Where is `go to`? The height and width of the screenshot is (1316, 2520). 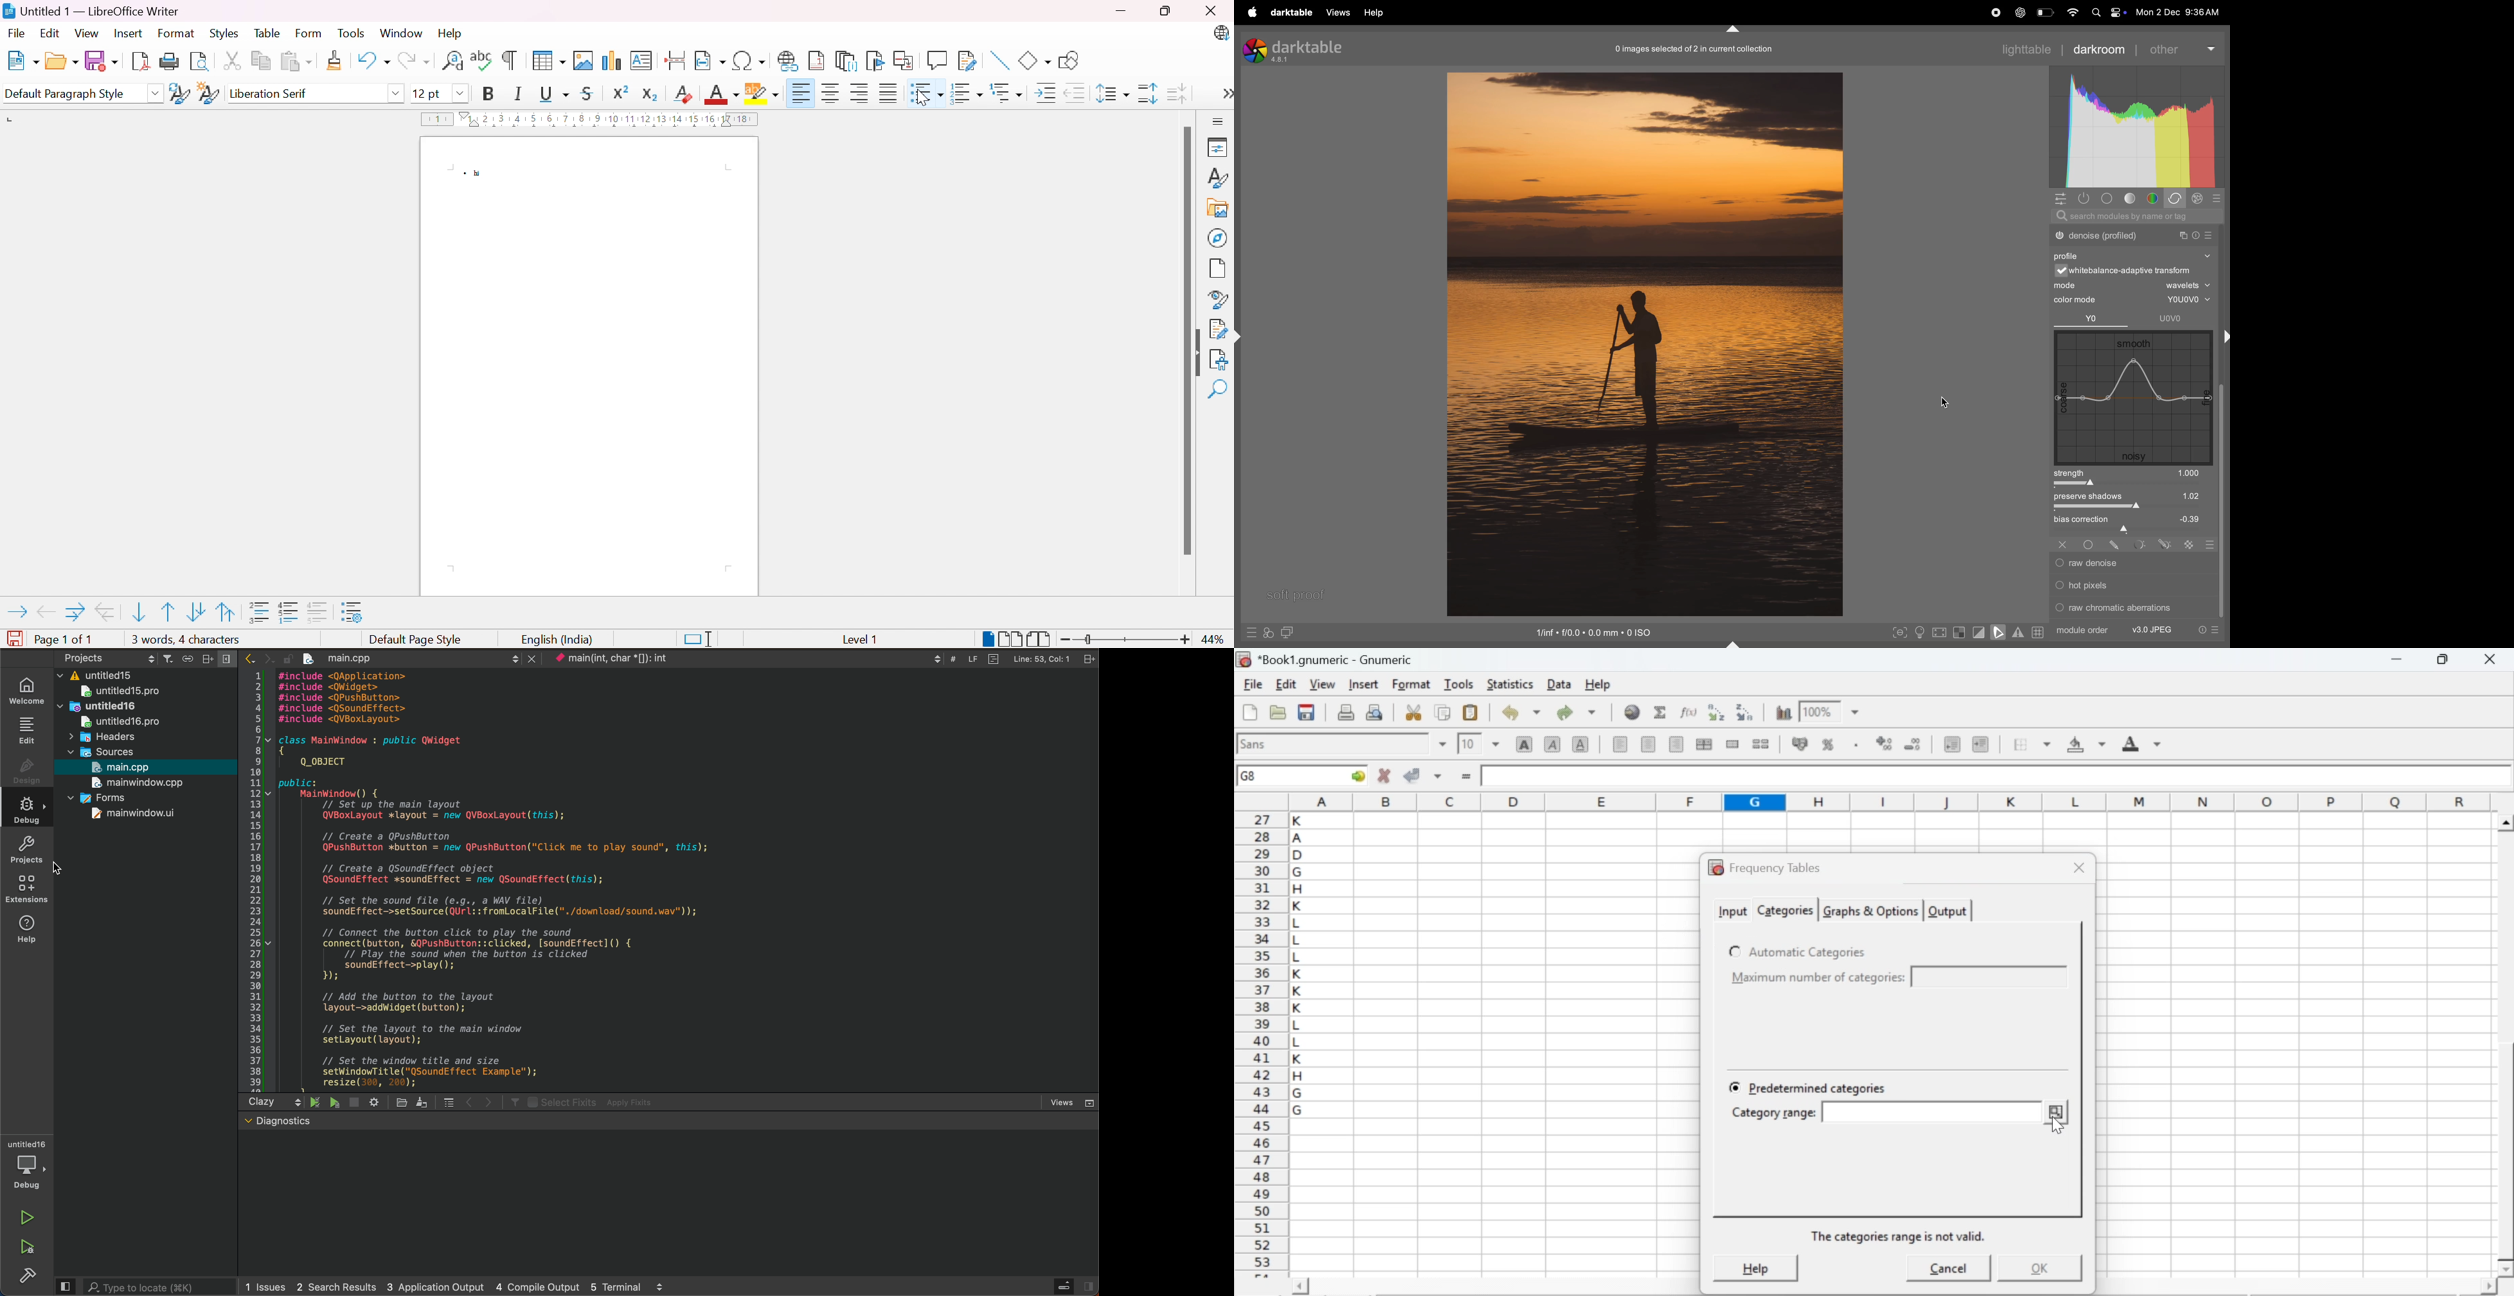
go to is located at coordinates (1356, 775).